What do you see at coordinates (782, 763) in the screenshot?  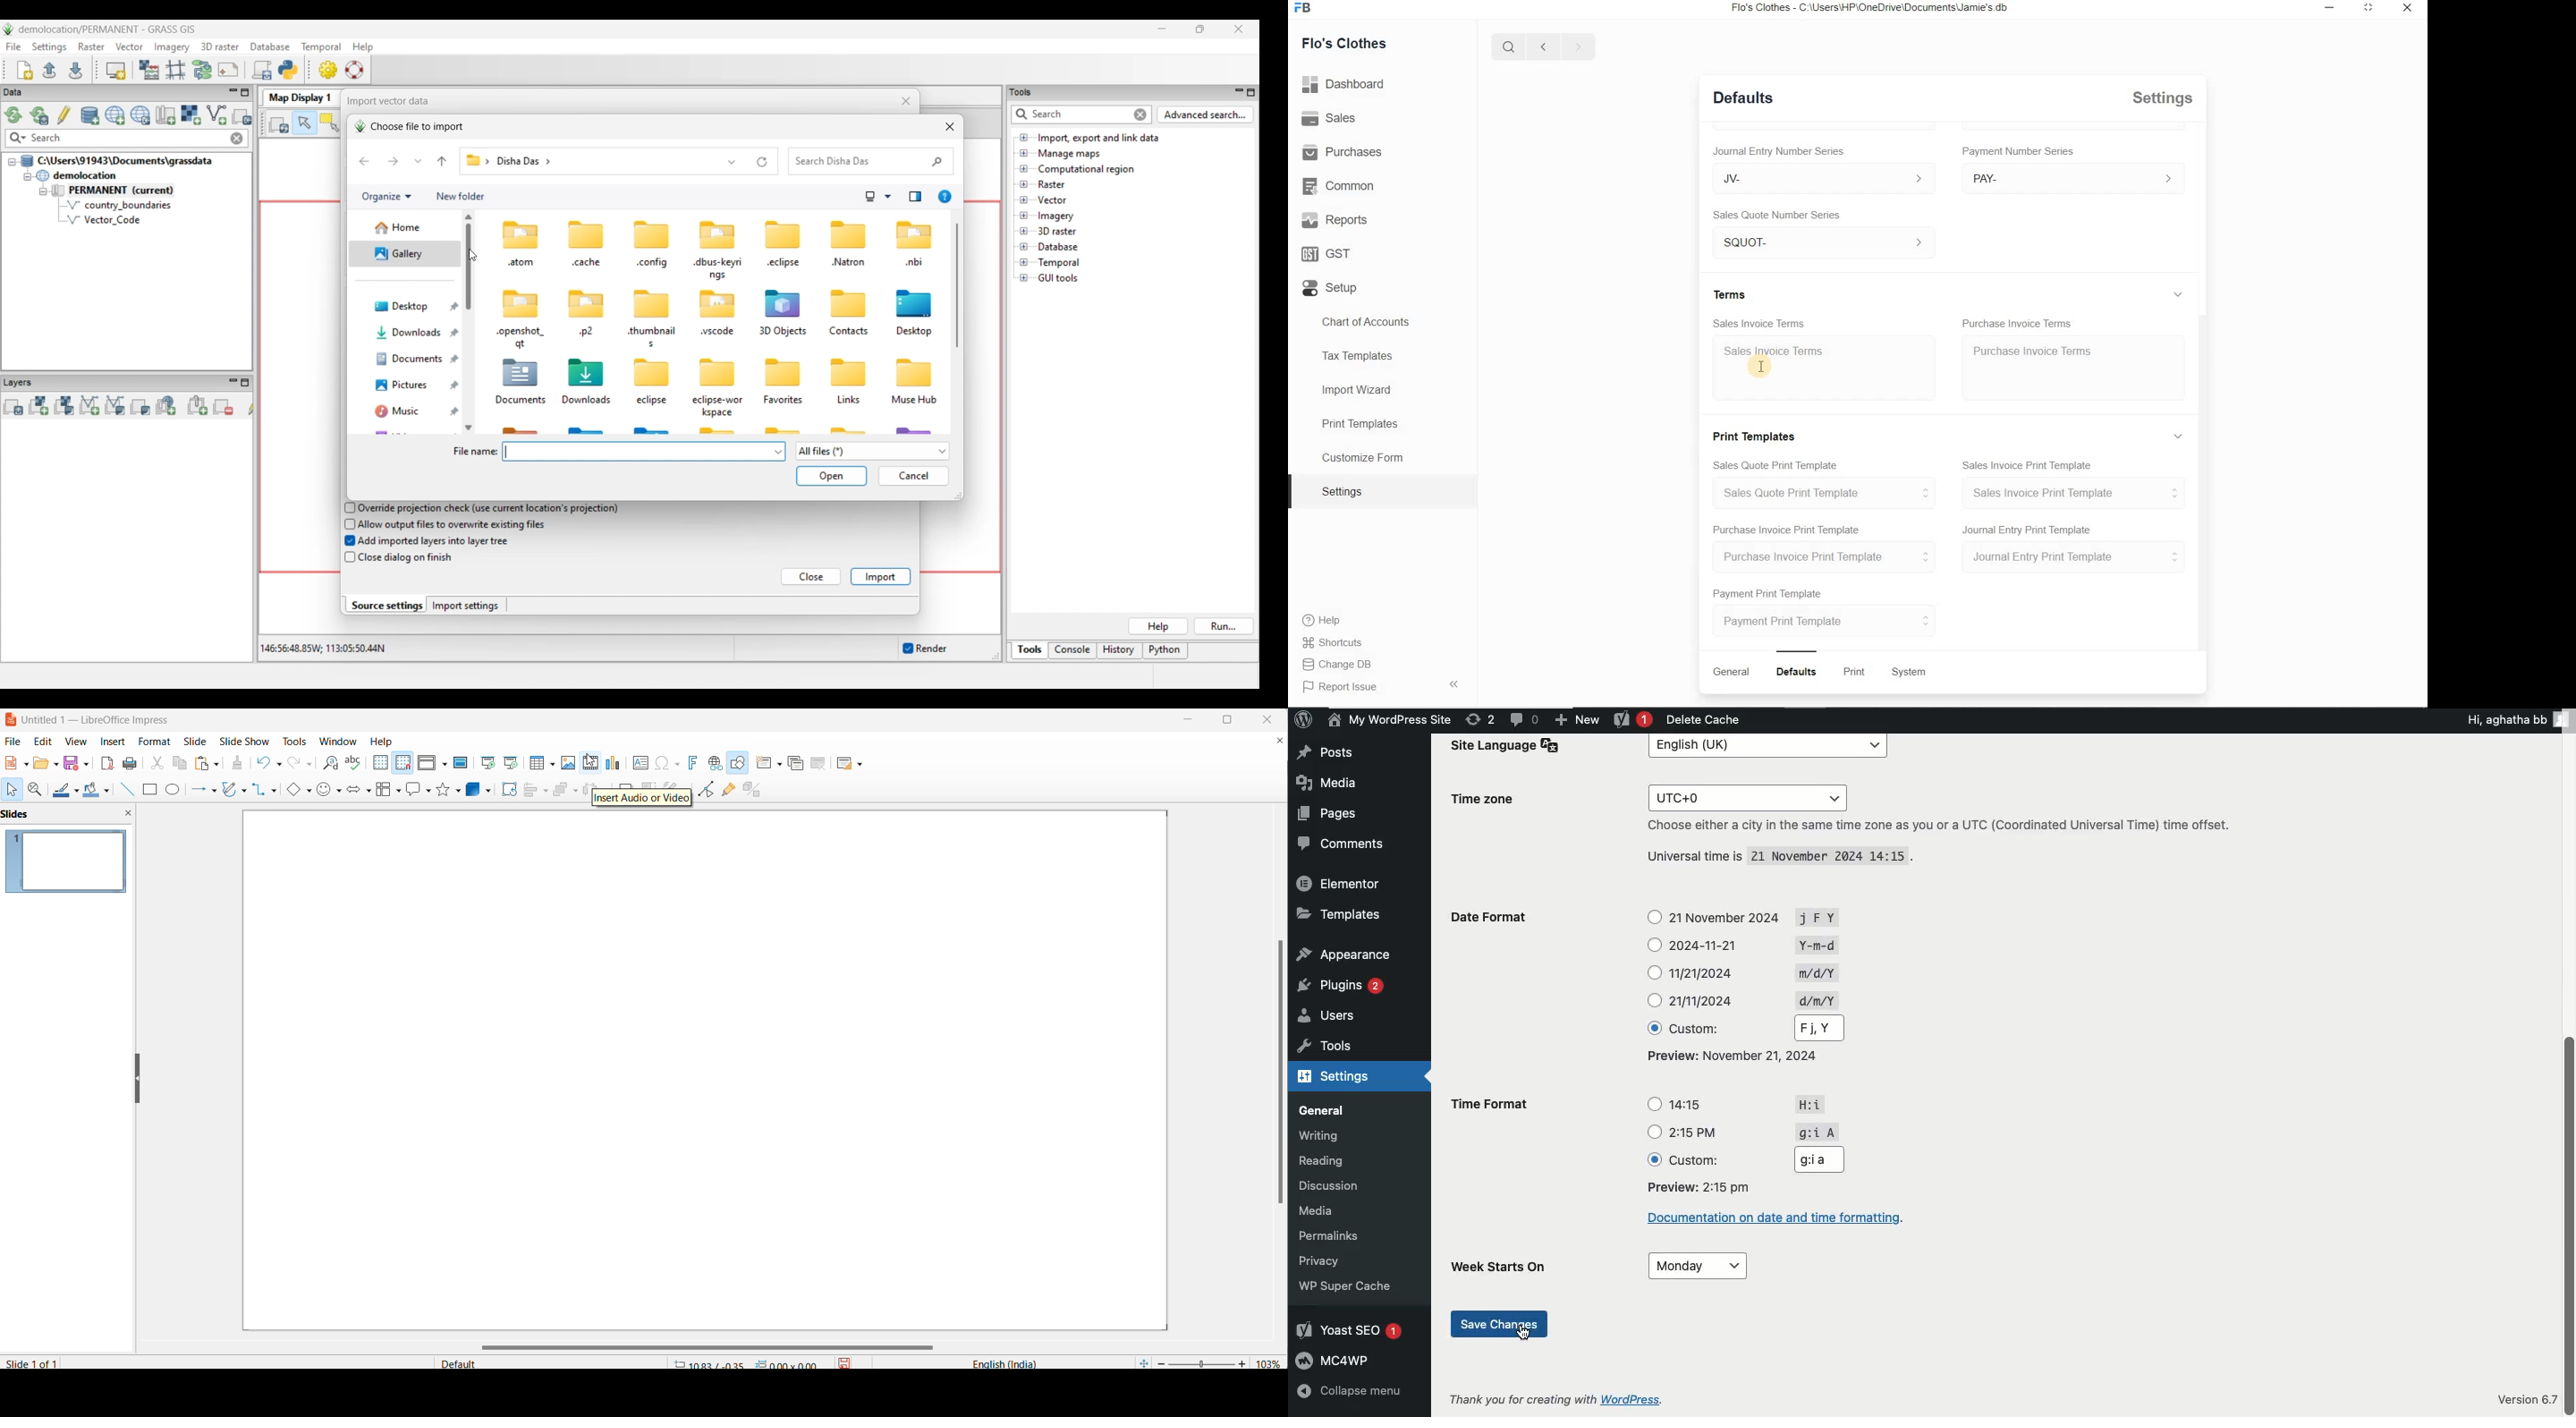 I see `new slide options` at bounding box center [782, 763].